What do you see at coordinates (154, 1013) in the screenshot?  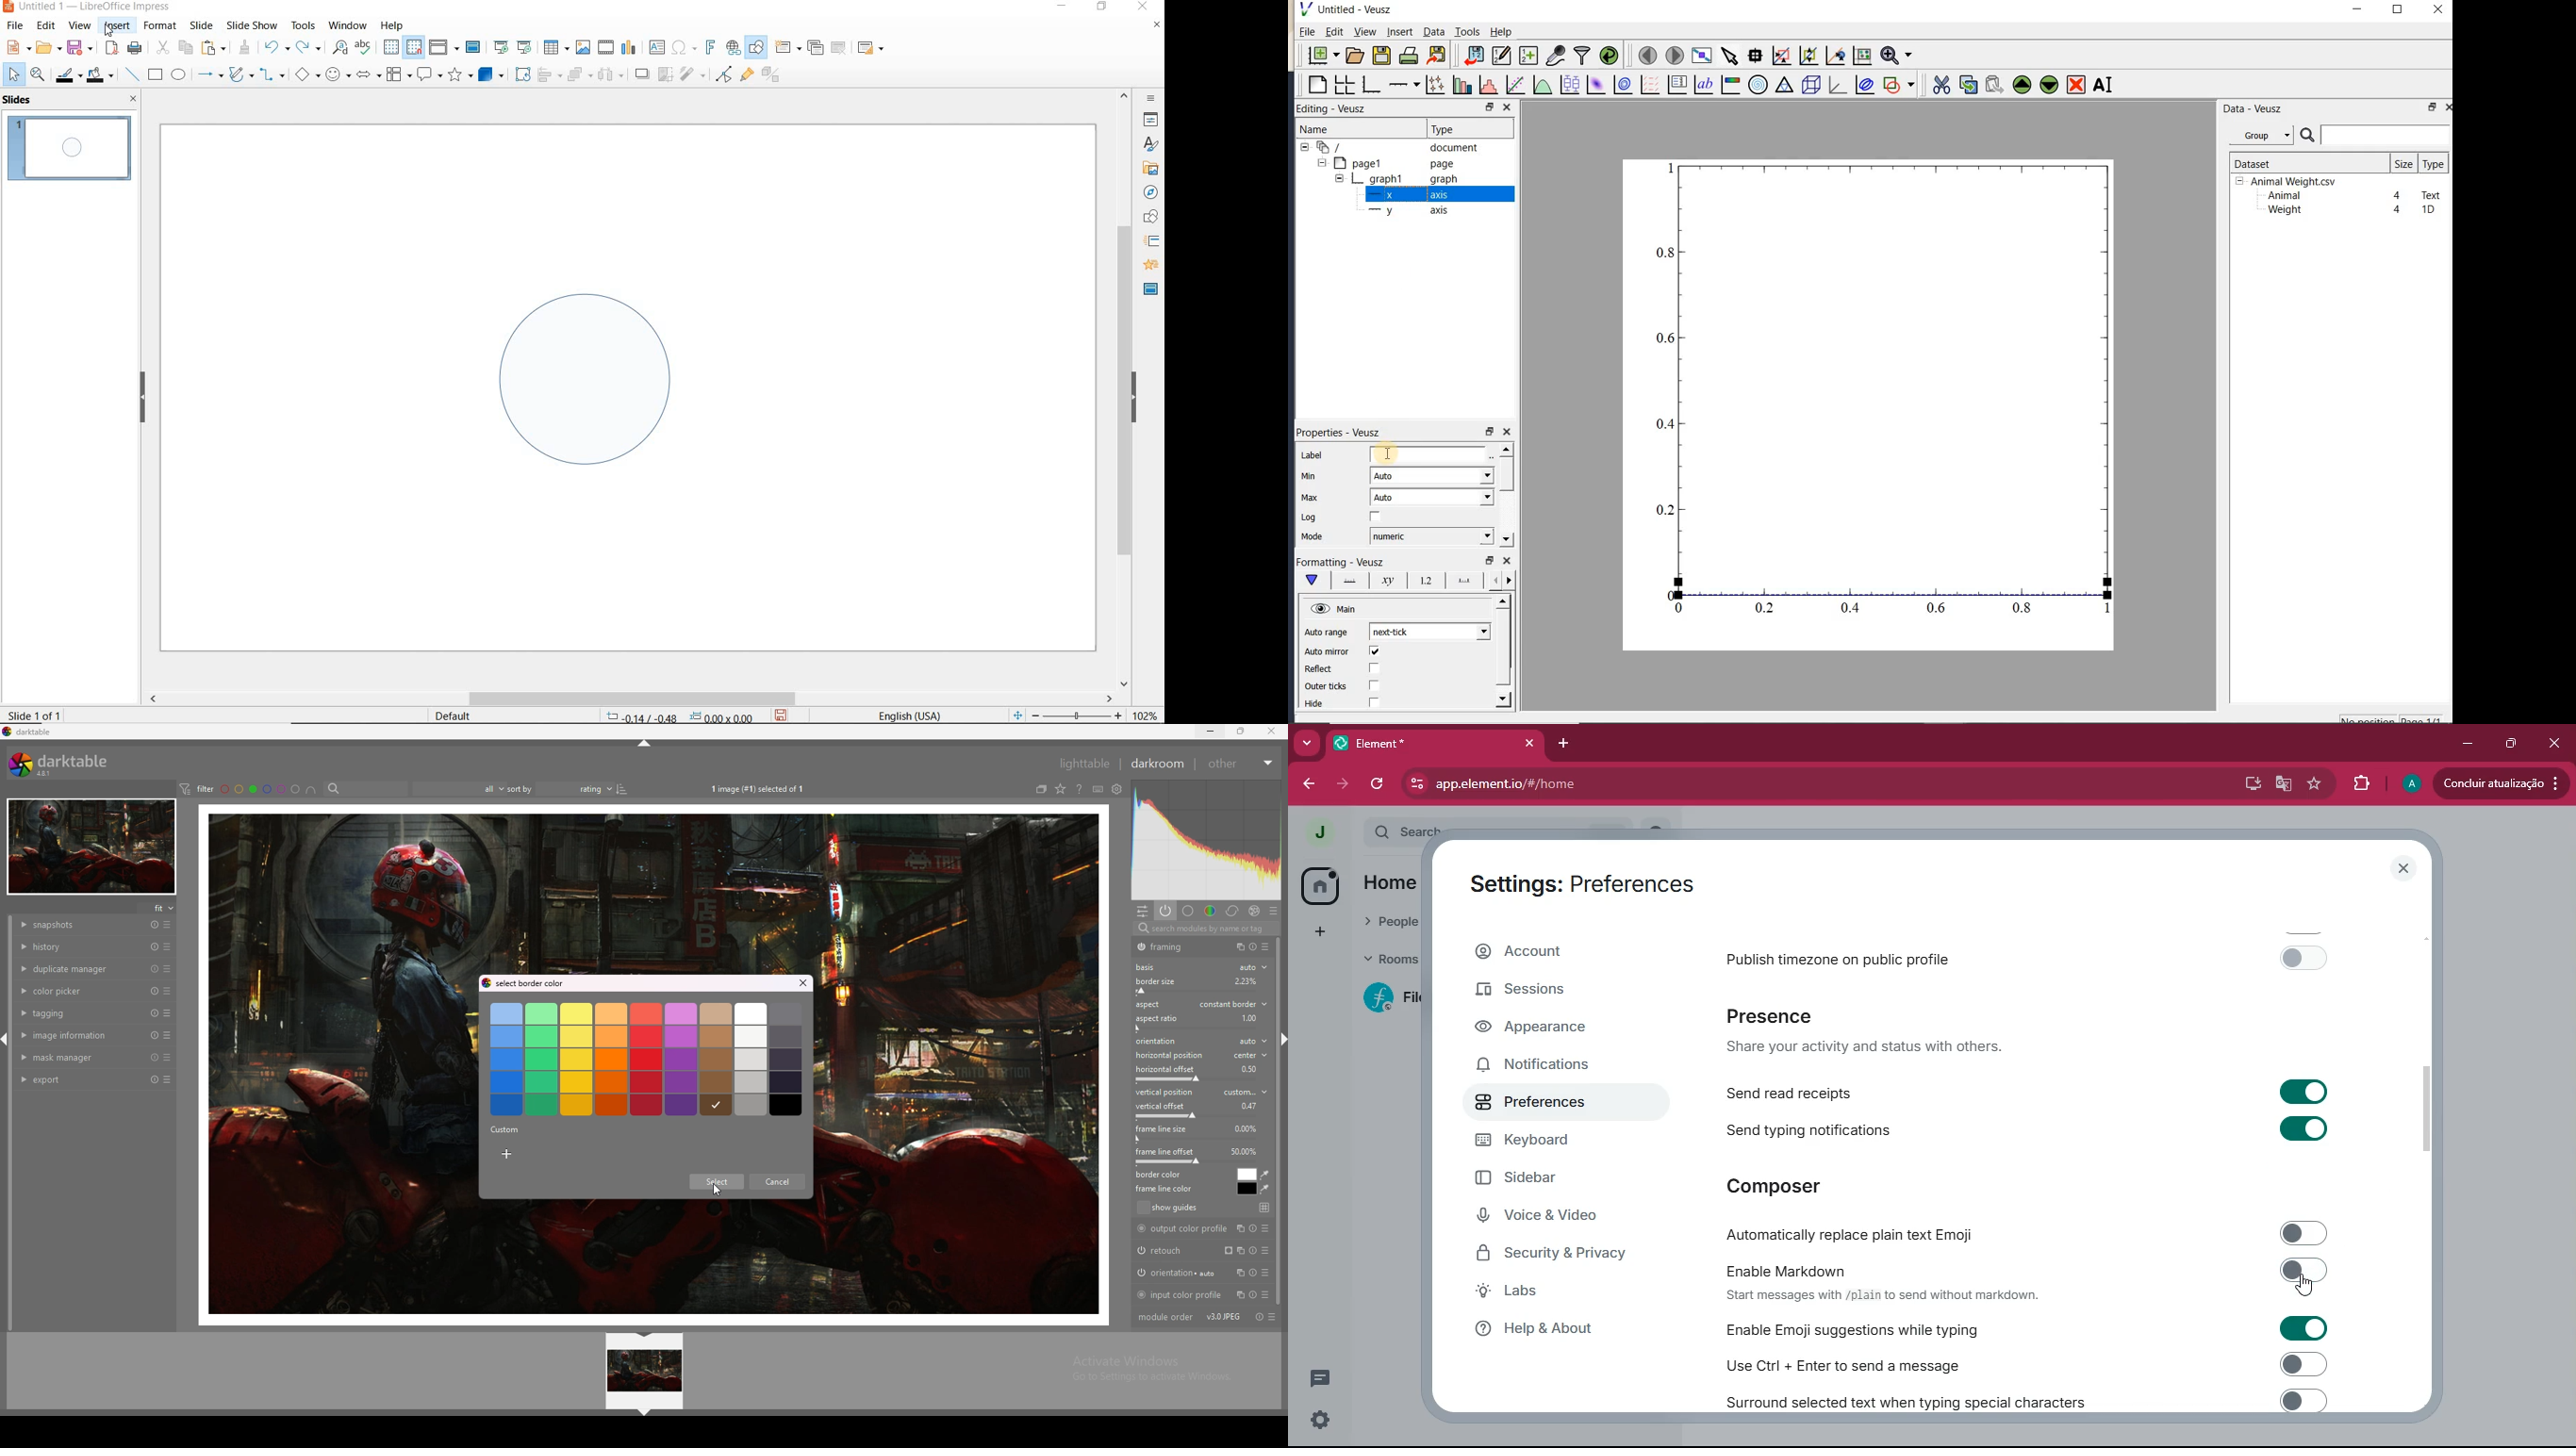 I see `reset` at bounding box center [154, 1013].